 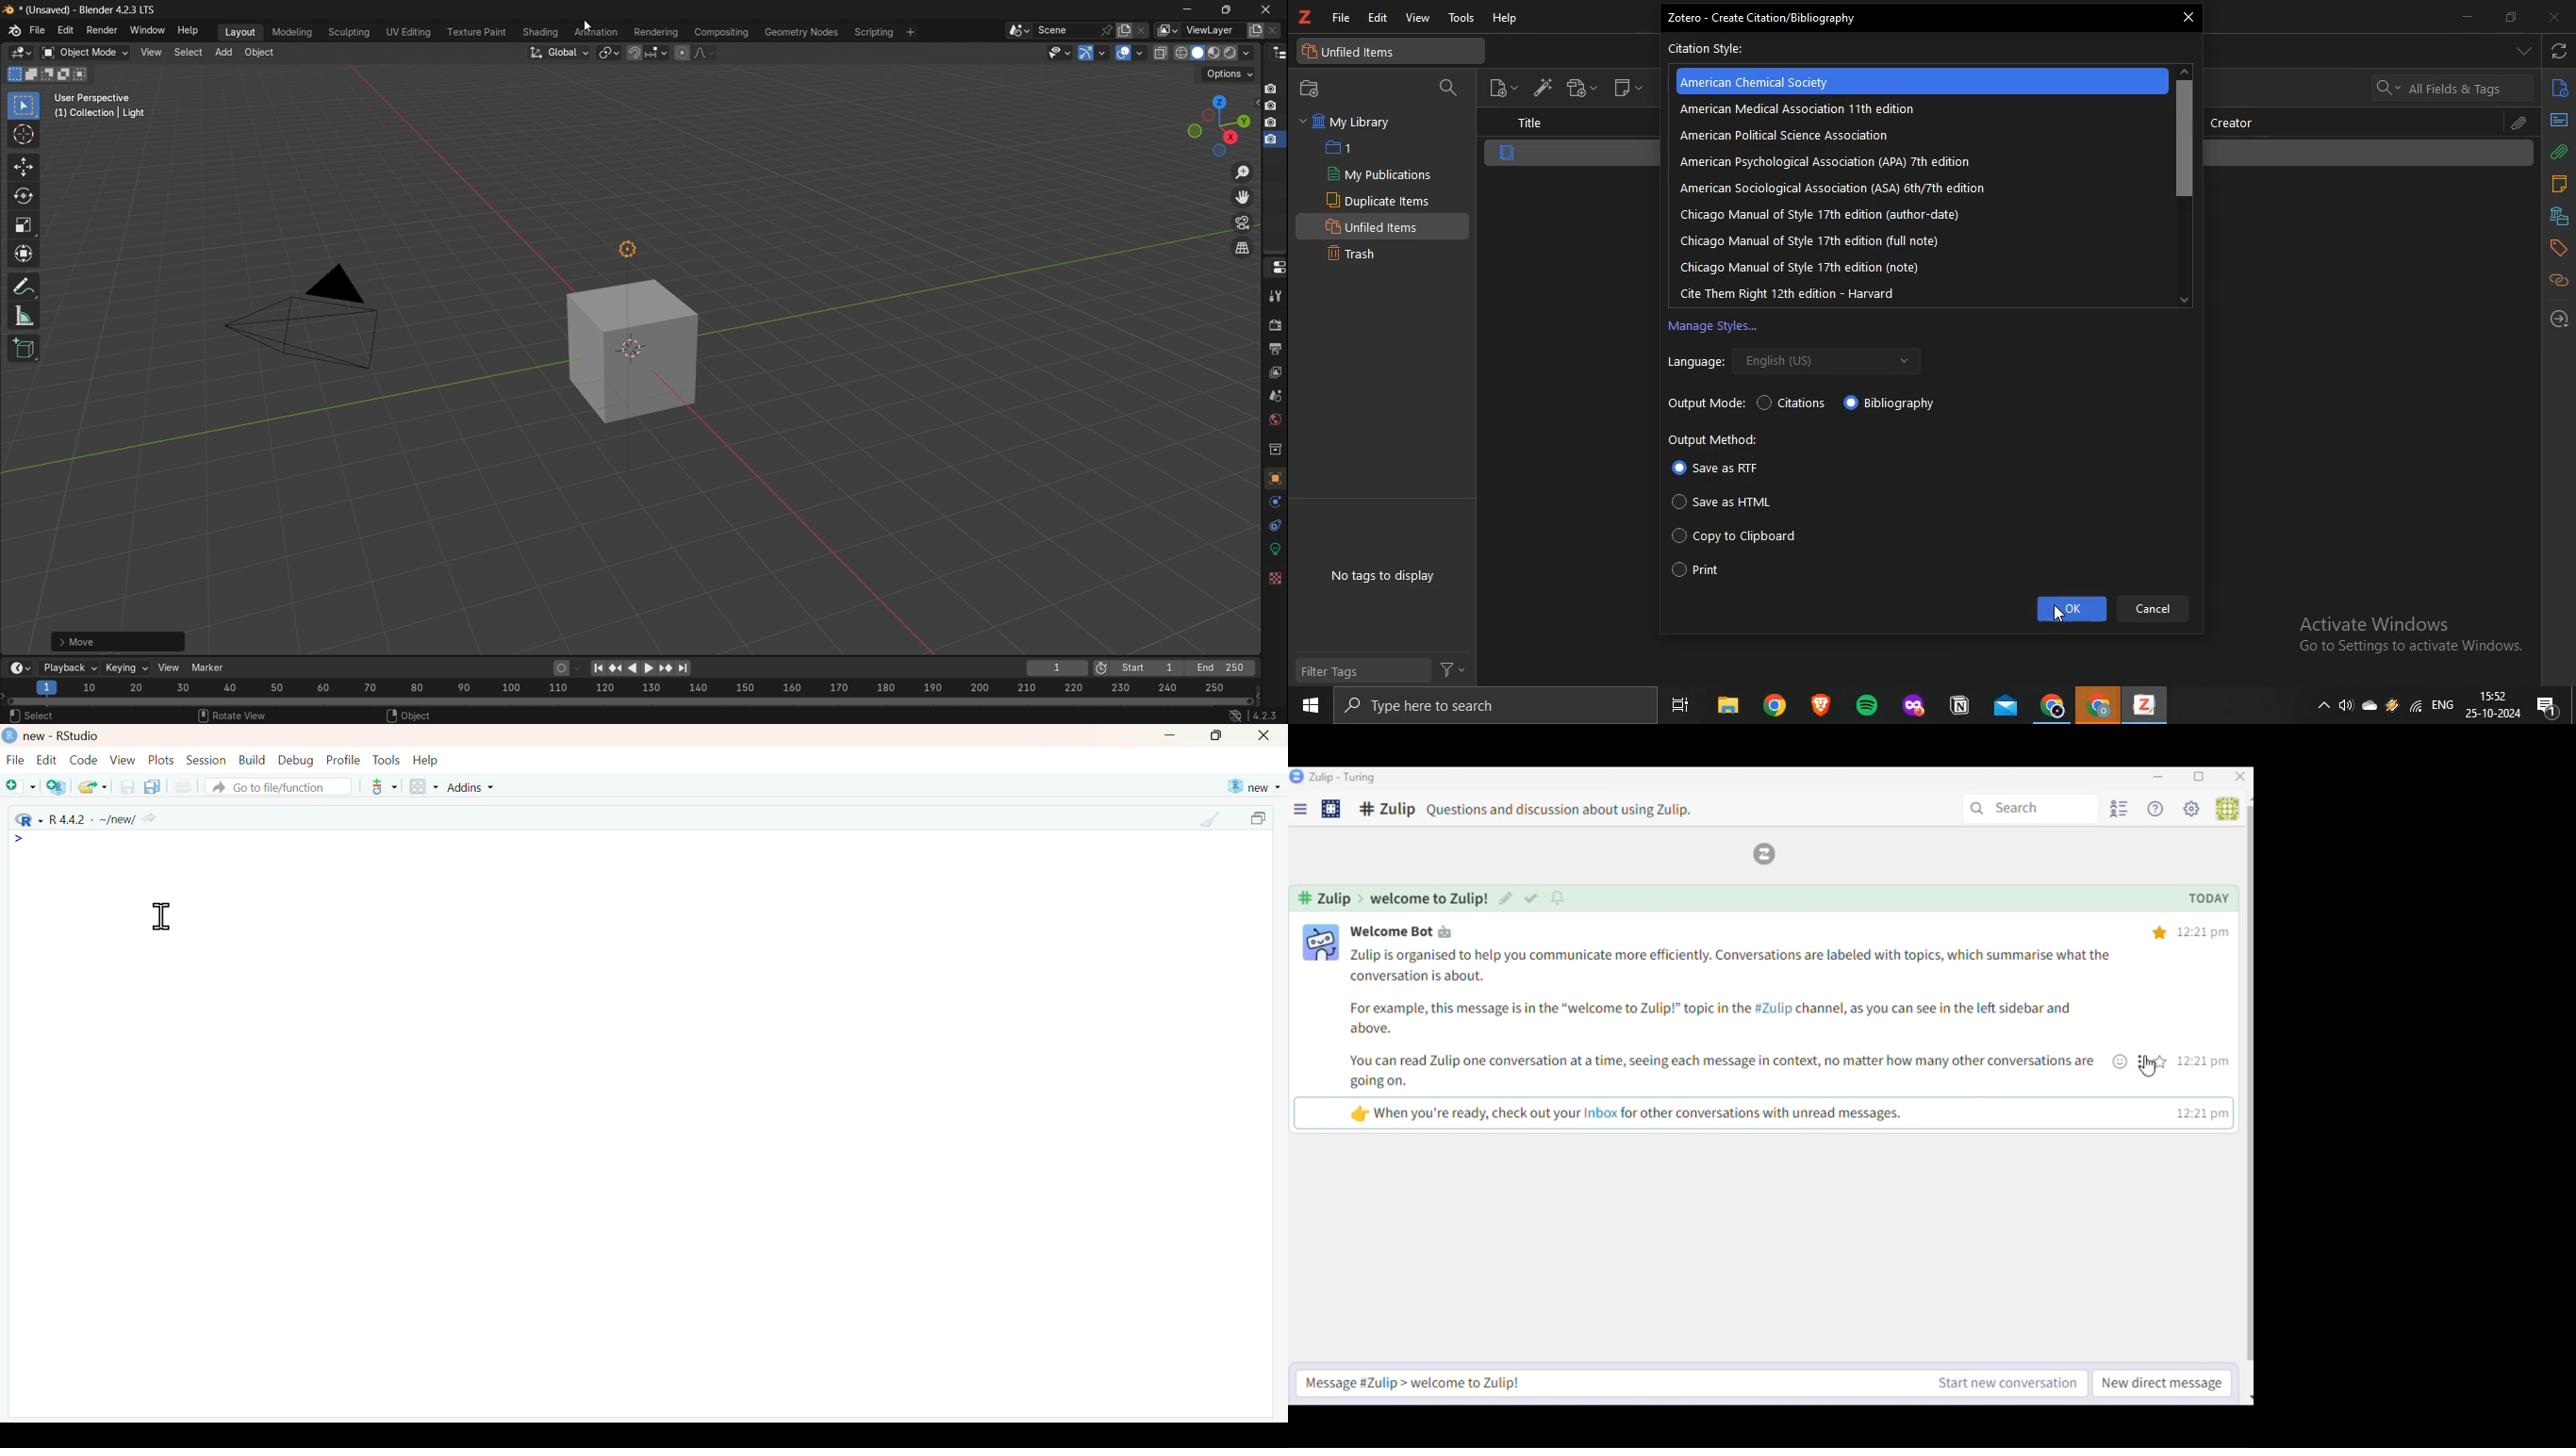 I want to click on Cancel, so click(x=2153, y=609).